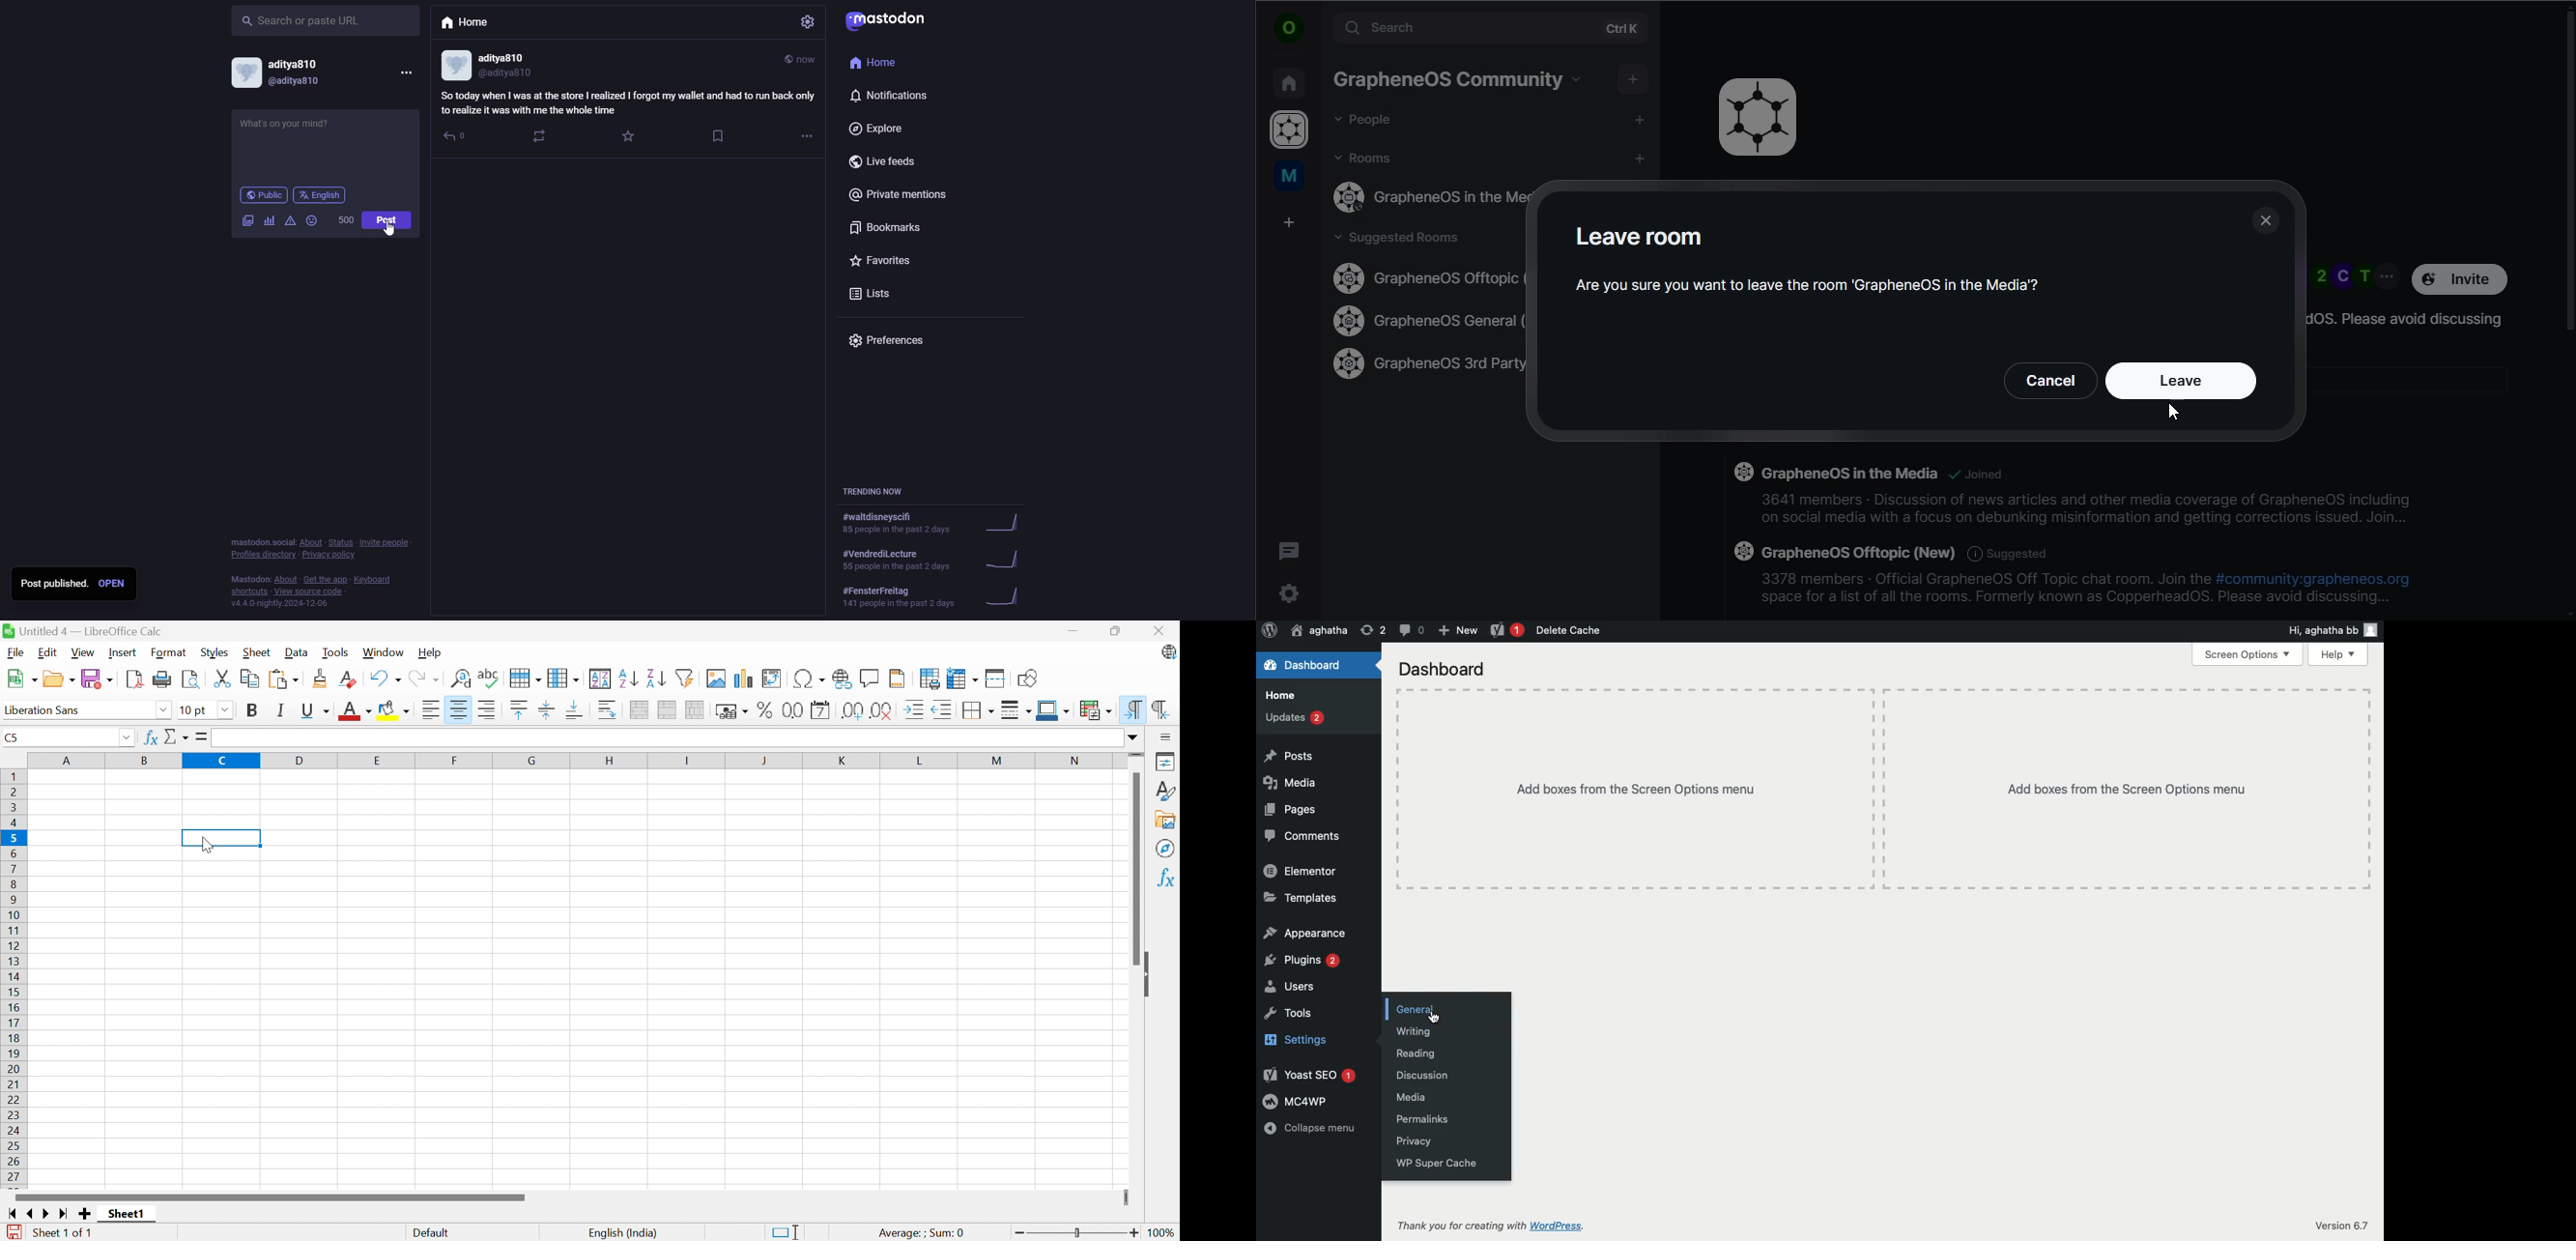  I want to click on Toggle Print Preview, so click(192, 678).